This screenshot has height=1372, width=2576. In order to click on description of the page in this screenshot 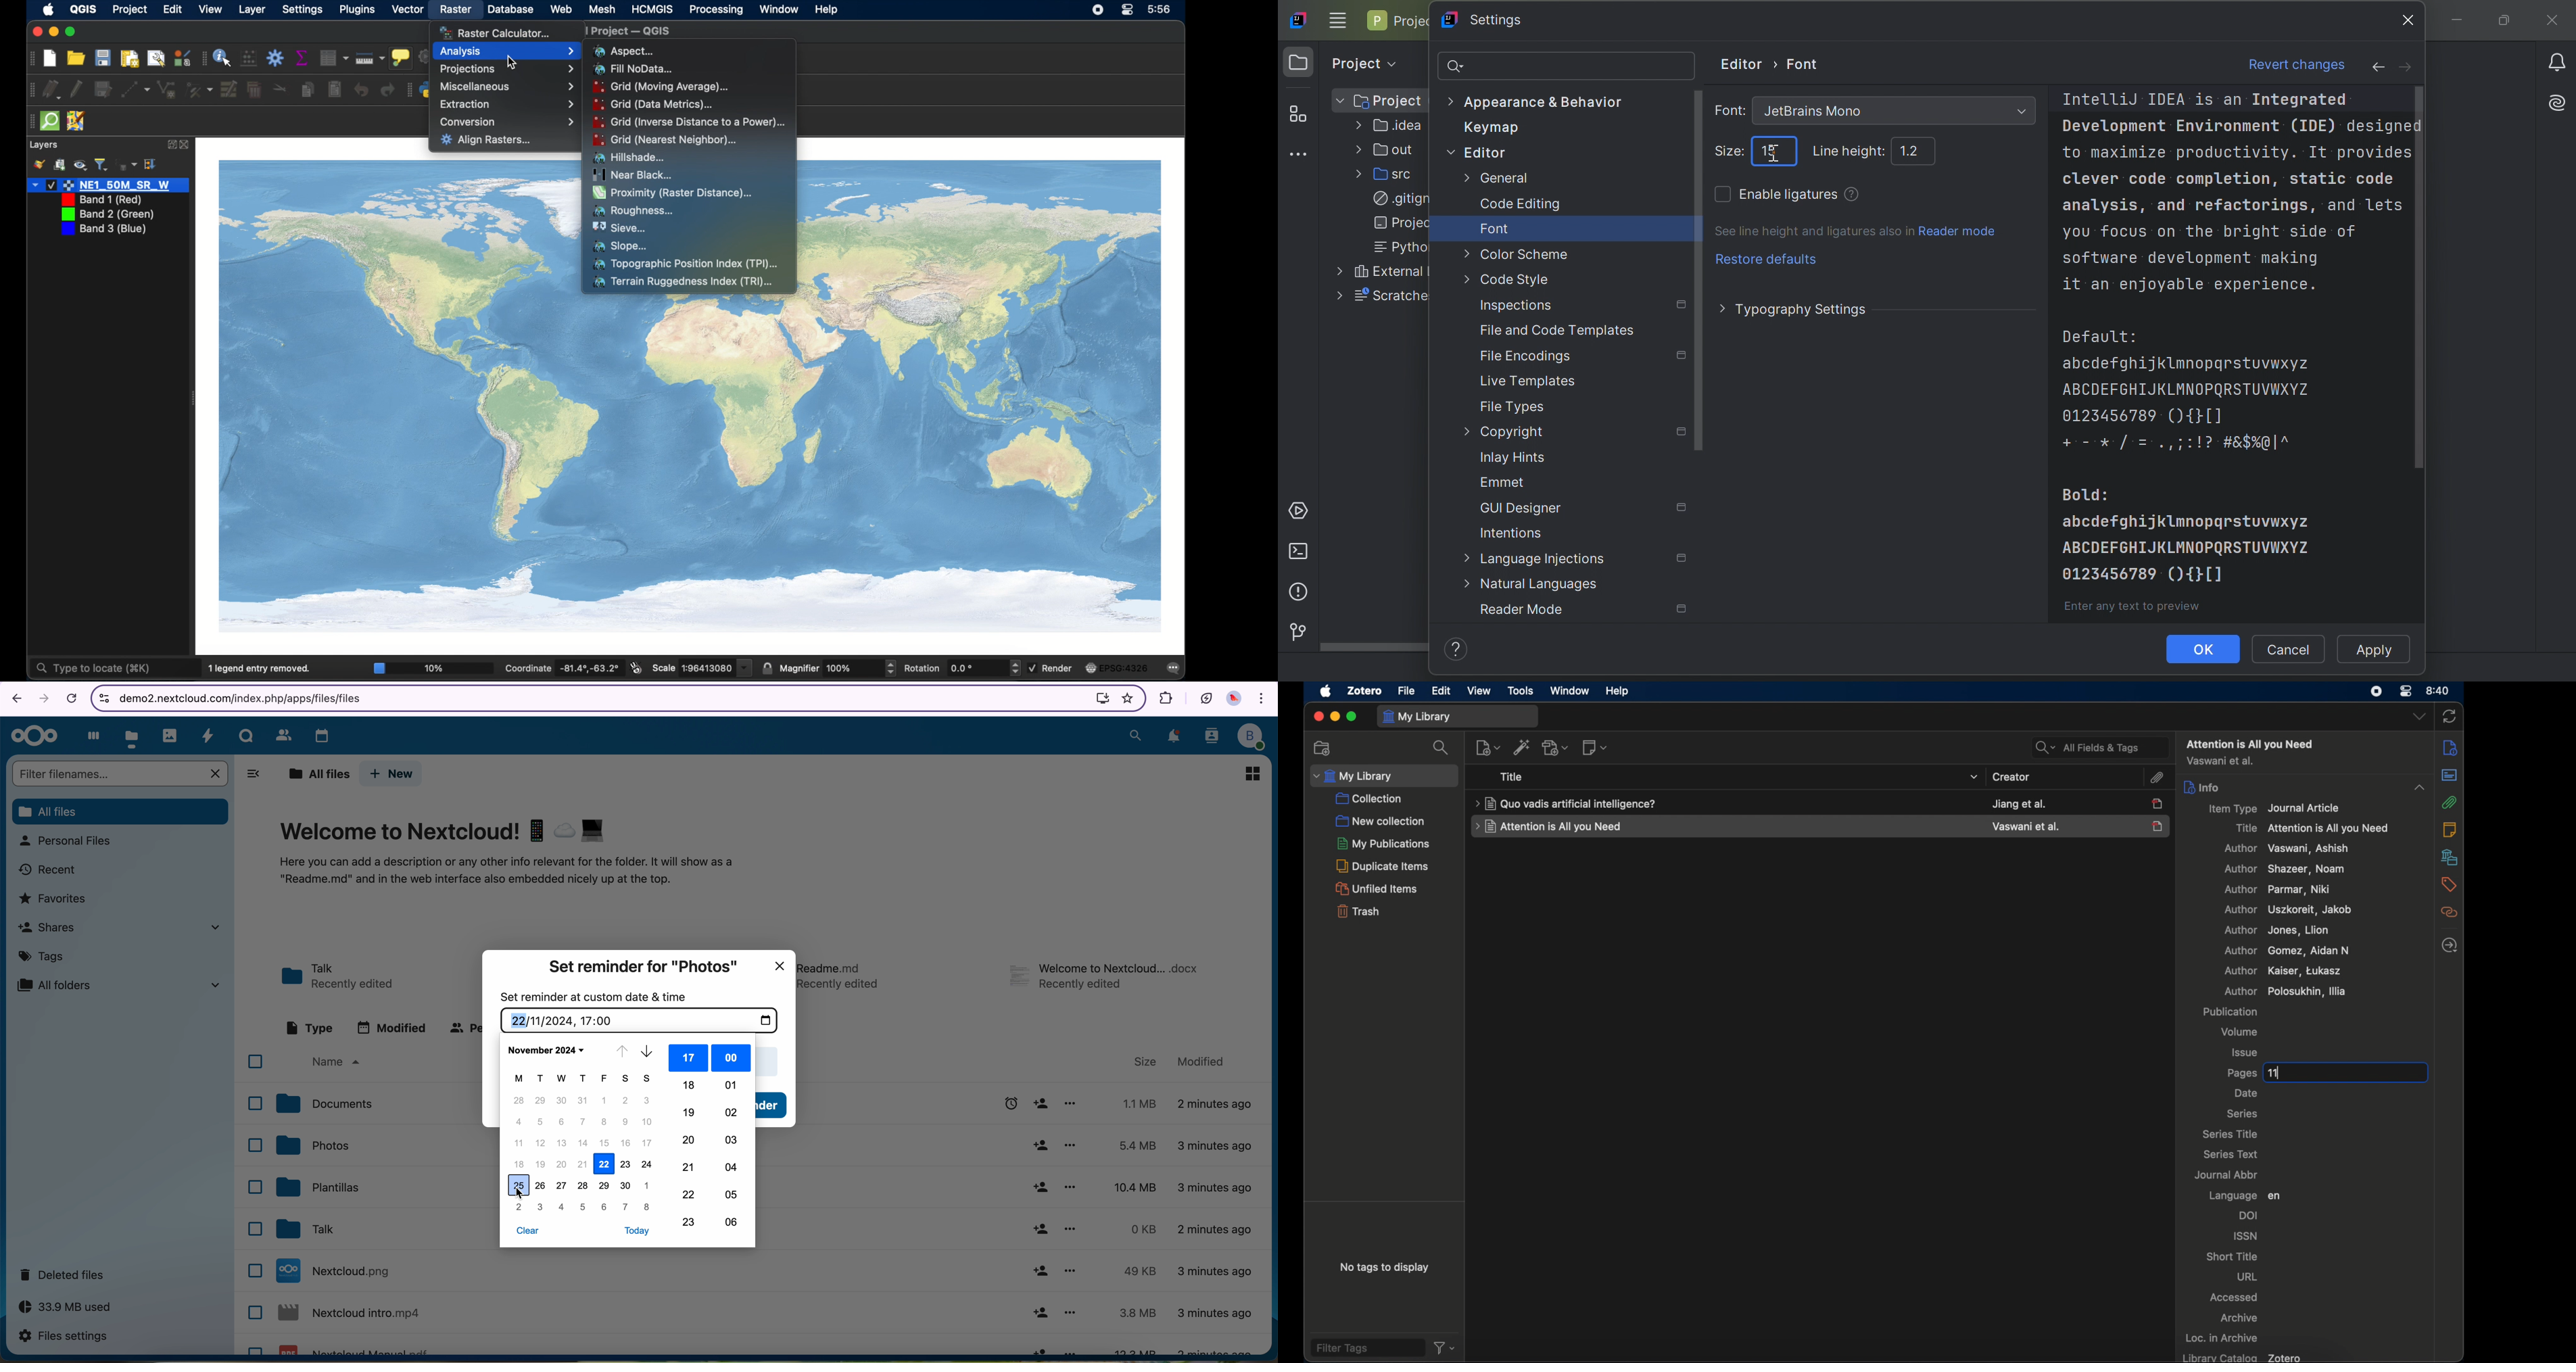, I will do `click(510, 872)`.